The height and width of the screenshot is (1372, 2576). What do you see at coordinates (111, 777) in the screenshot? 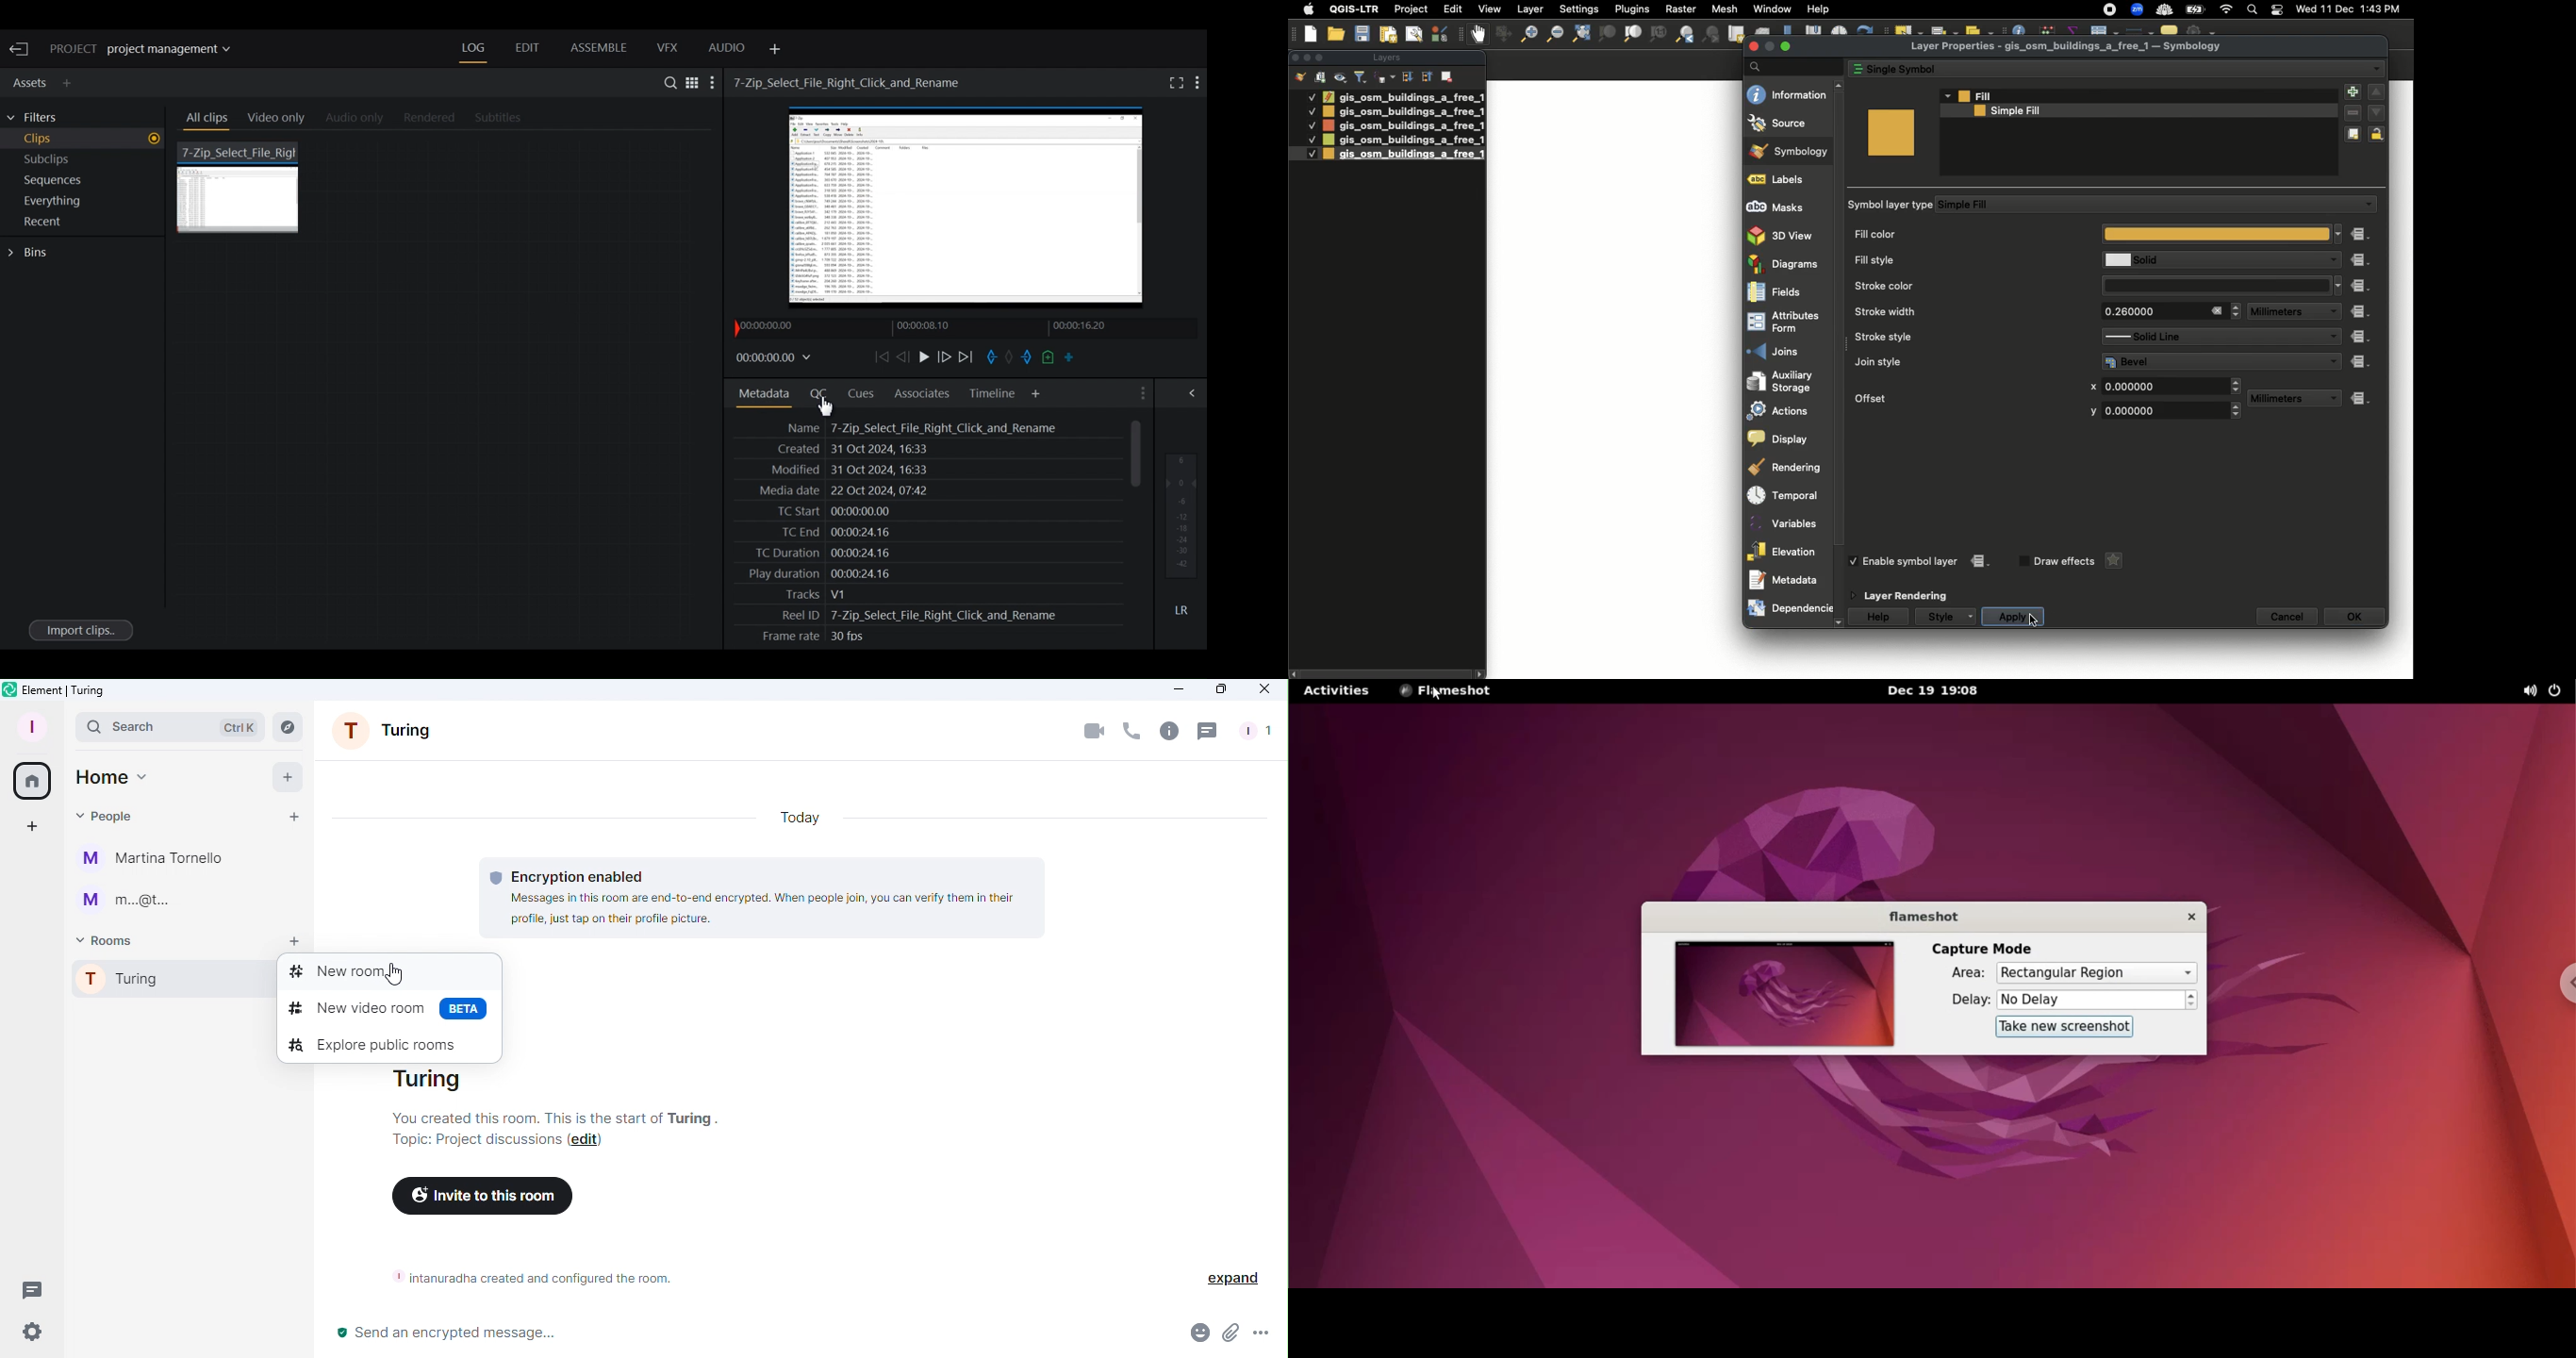
I see `Home` at bounding box center [111, 777].